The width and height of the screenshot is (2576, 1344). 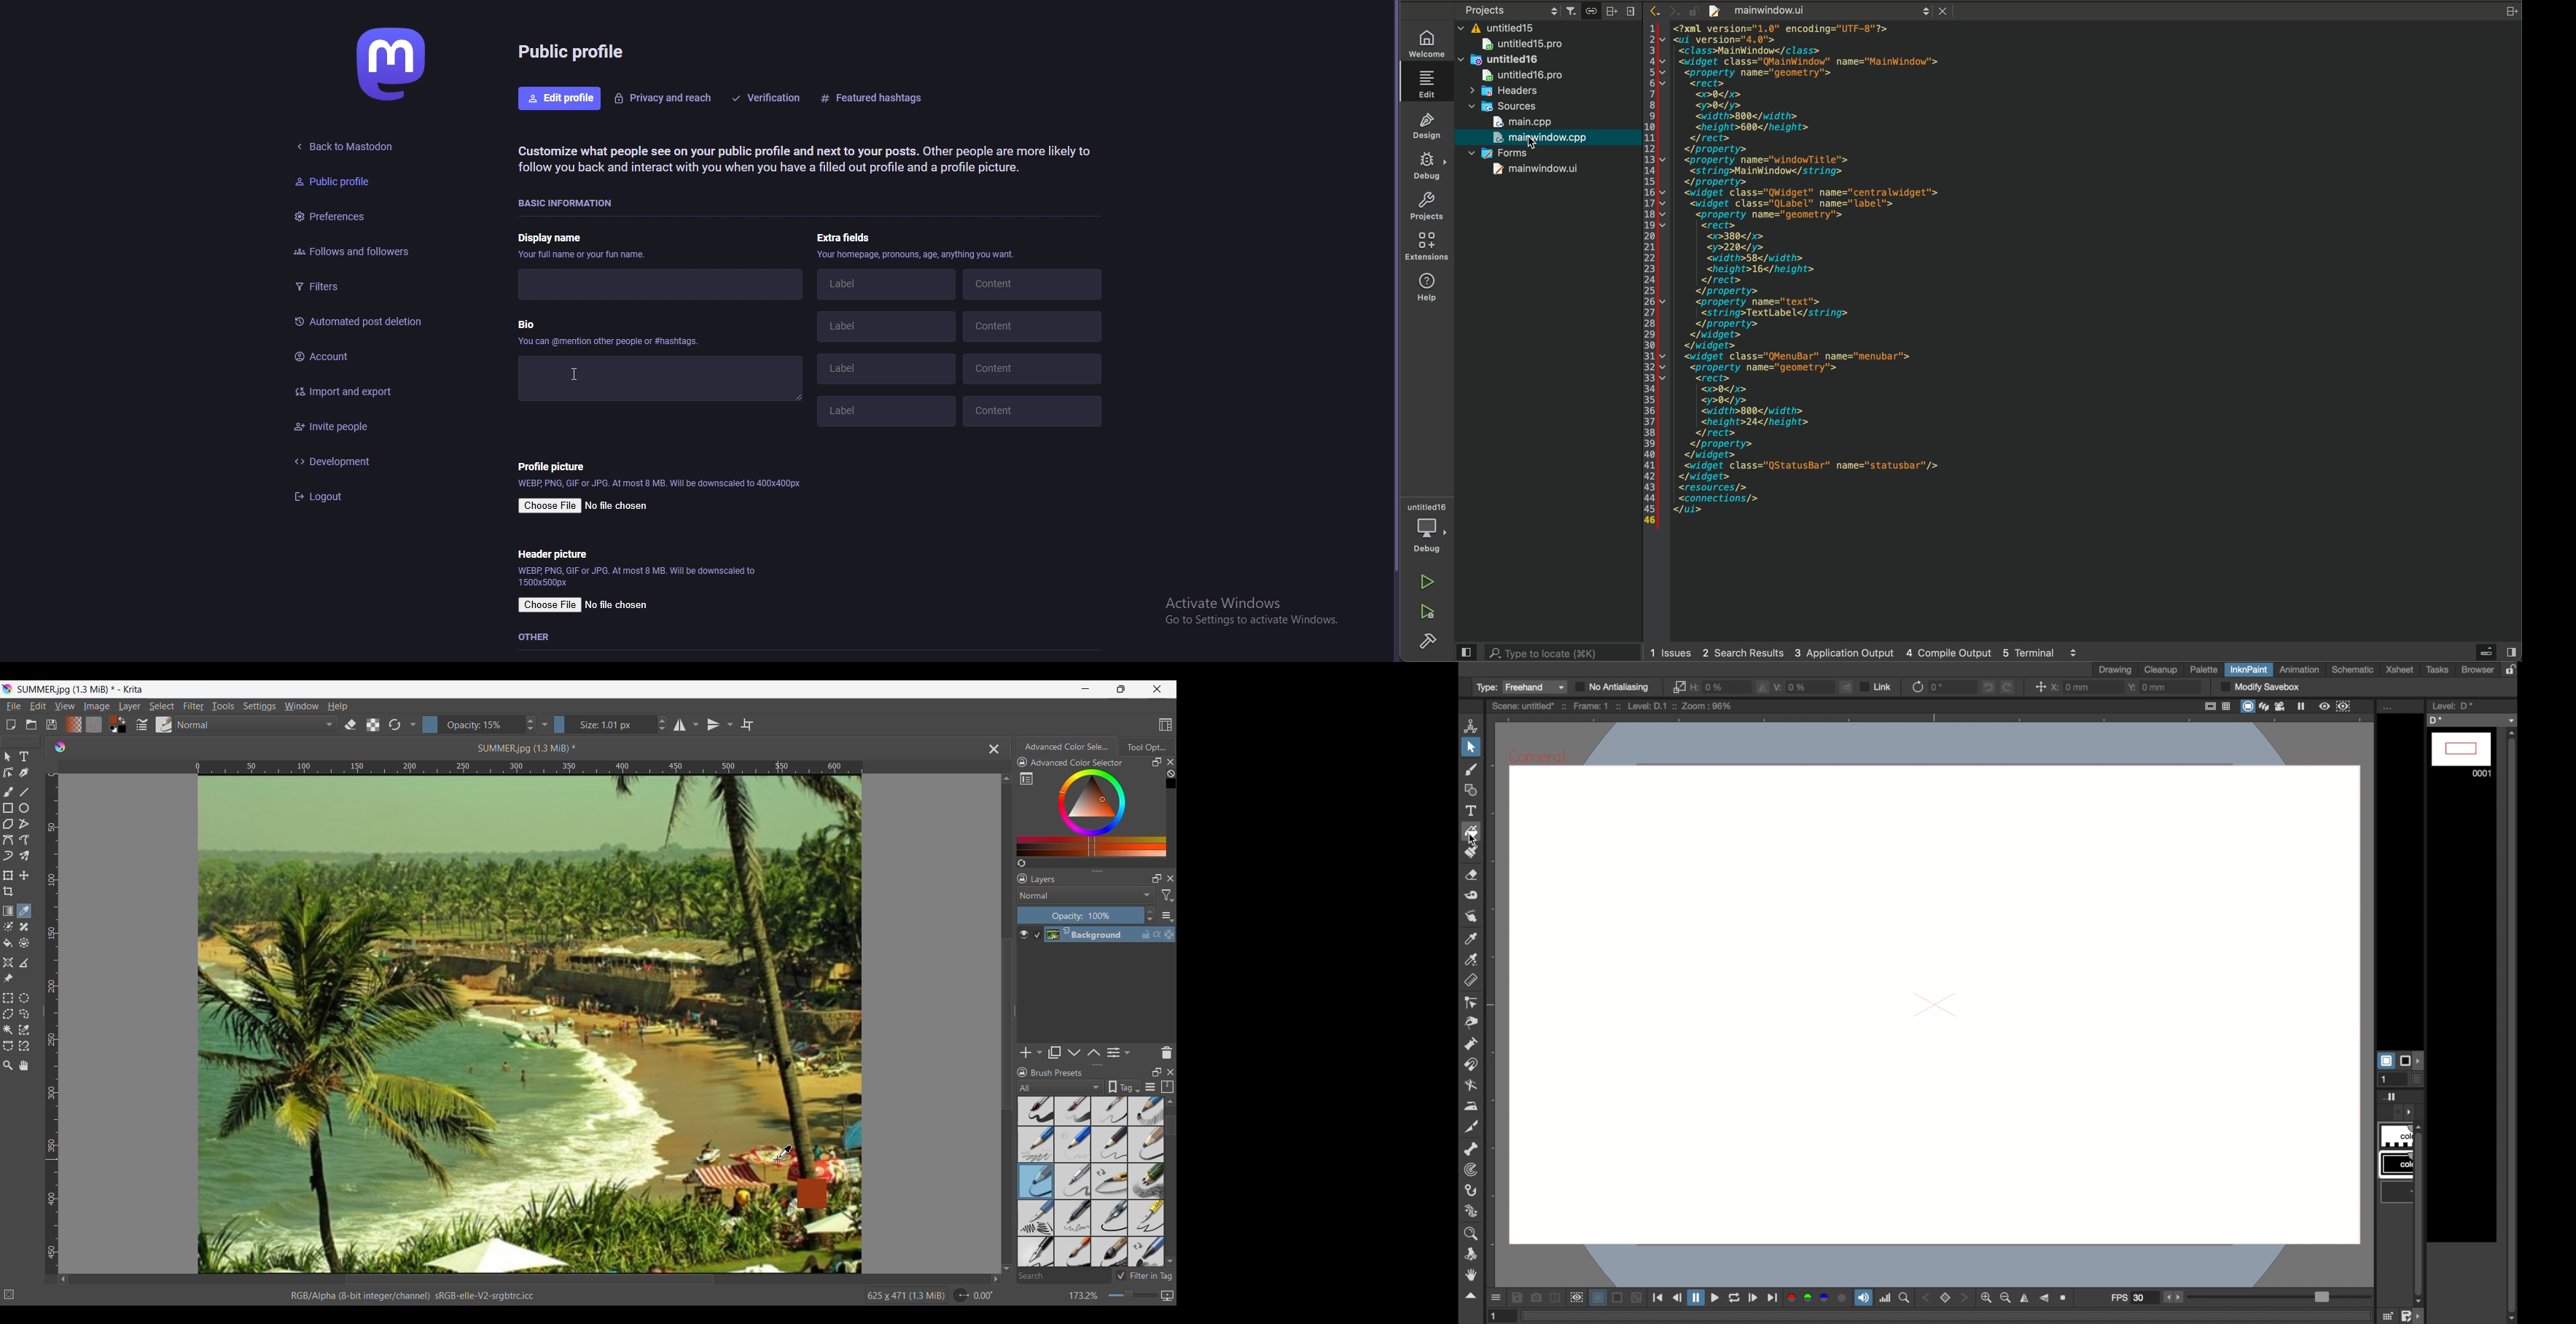 What do you see at coordinates (1629, 11) in the screenshot?
I see `Menu` at bounding box center [1629, 11].